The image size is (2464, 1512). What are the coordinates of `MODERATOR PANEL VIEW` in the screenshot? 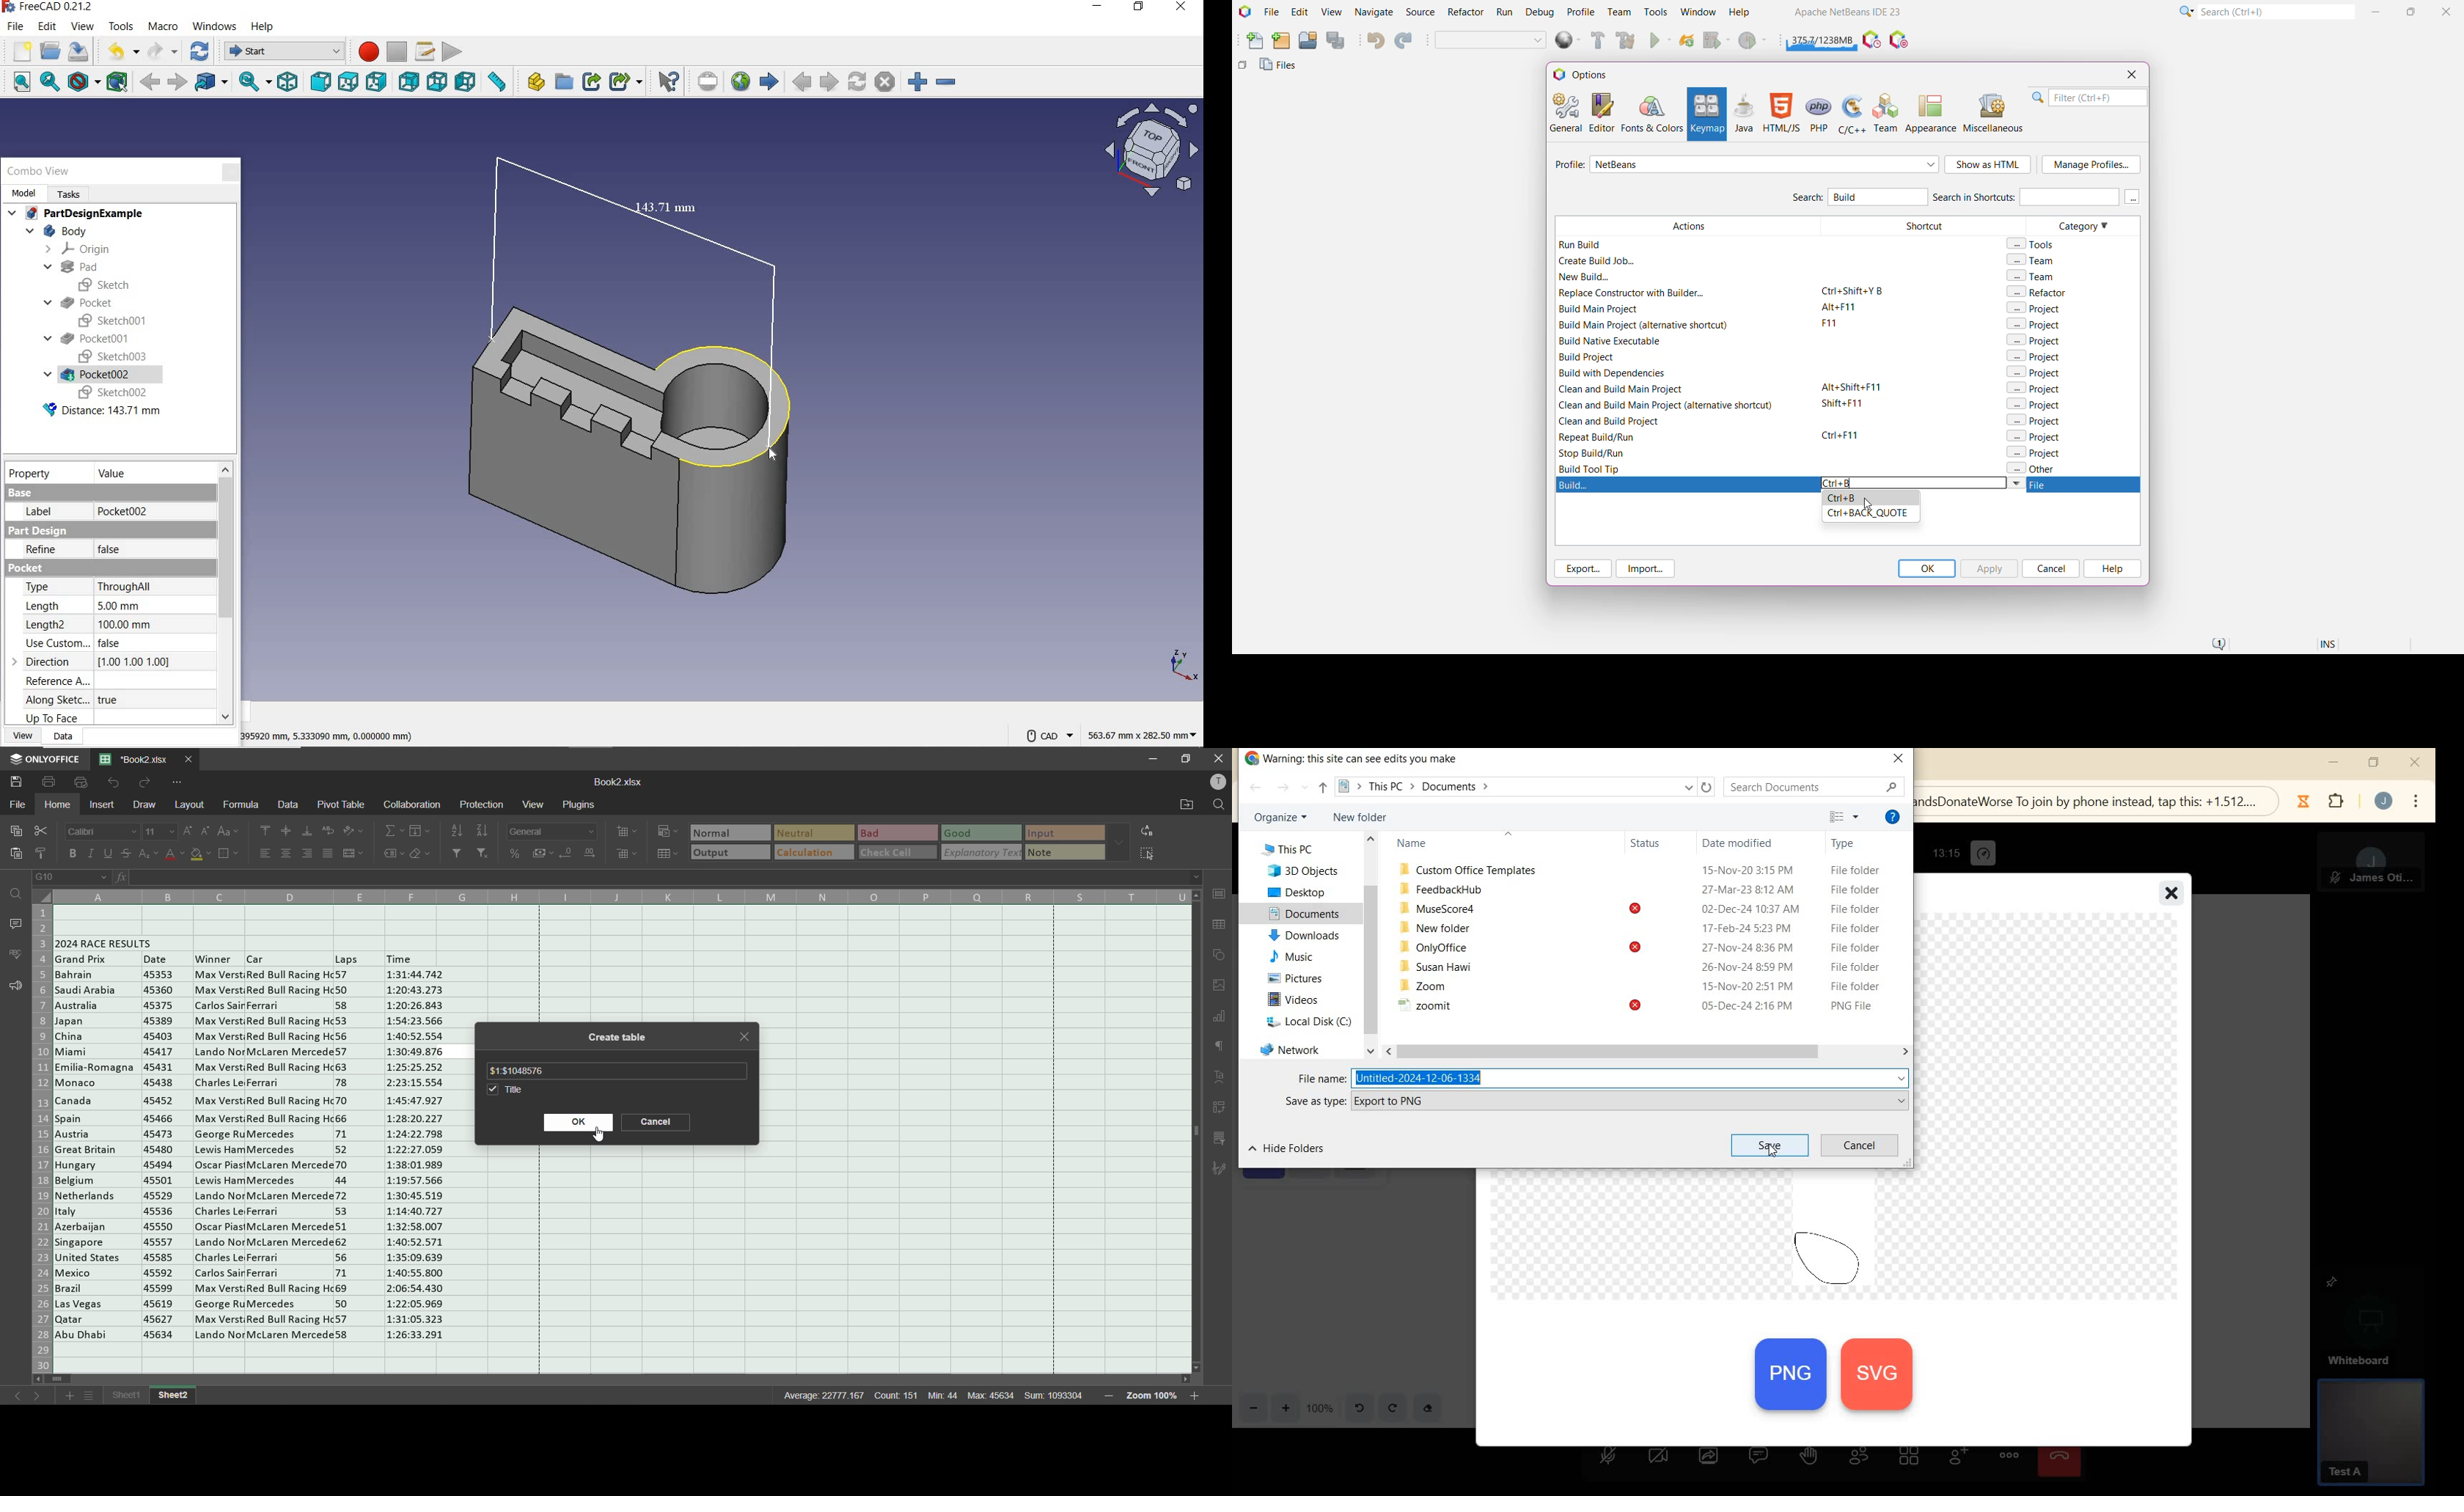 It's located at (2377, 863).